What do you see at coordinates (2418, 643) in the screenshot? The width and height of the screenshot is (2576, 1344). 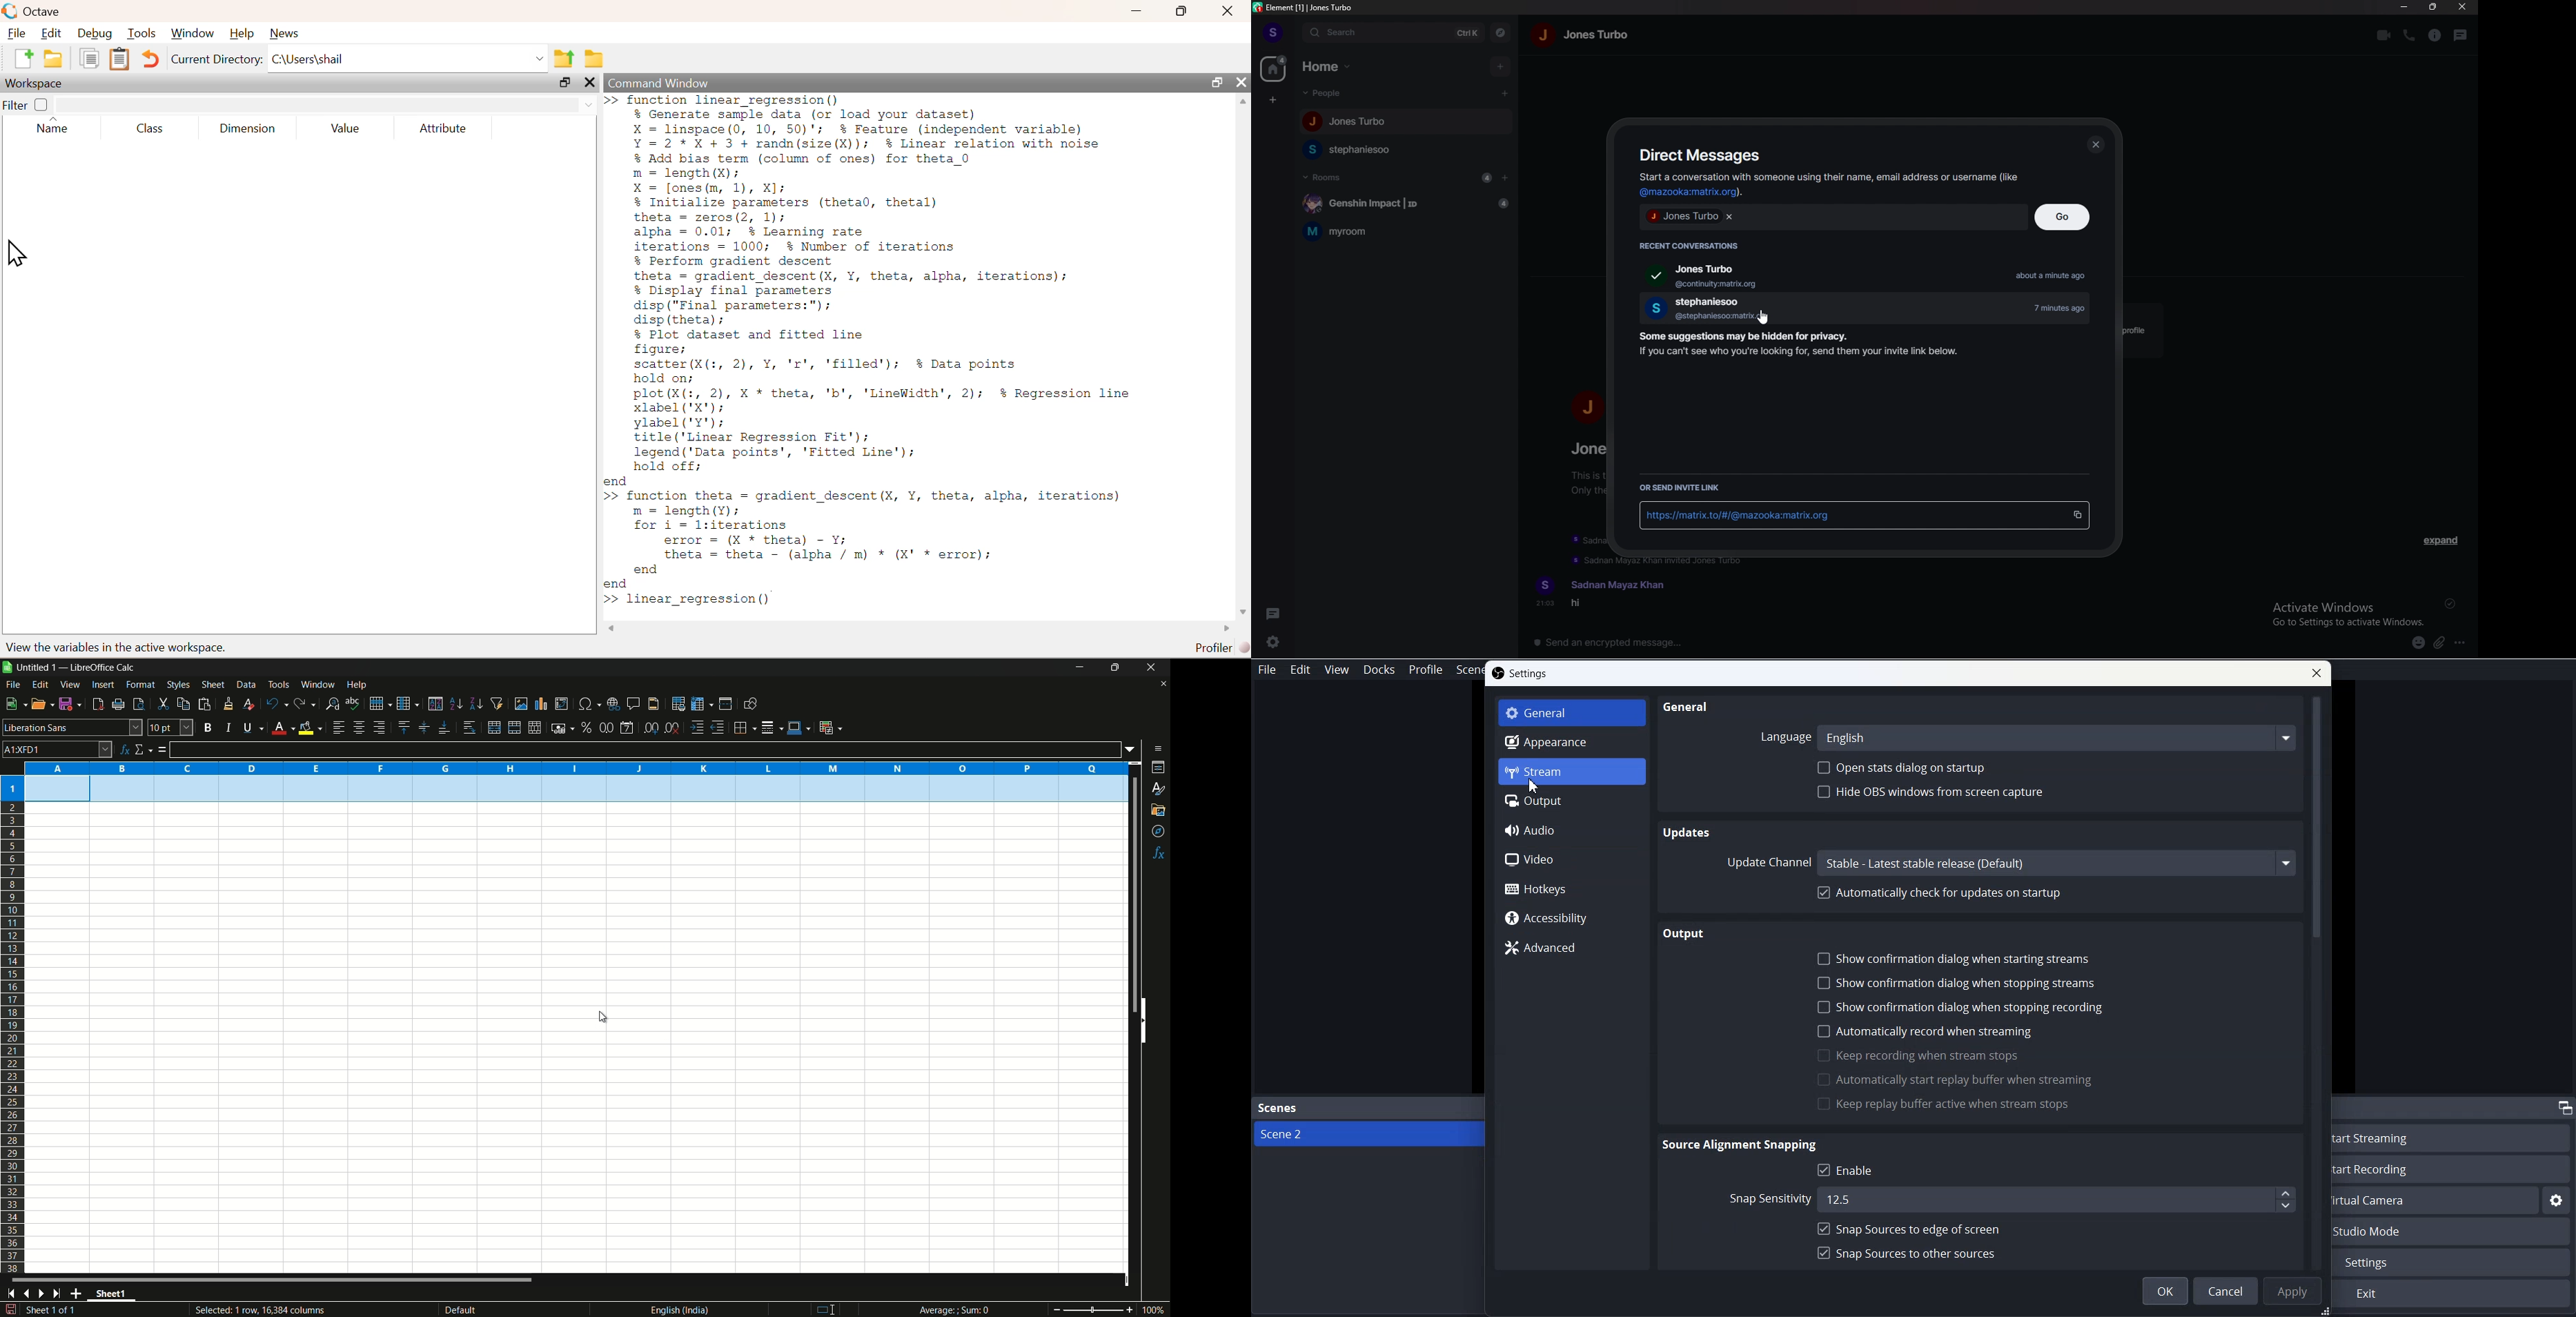 I see `emoji` at bounding box center [2418, 643].